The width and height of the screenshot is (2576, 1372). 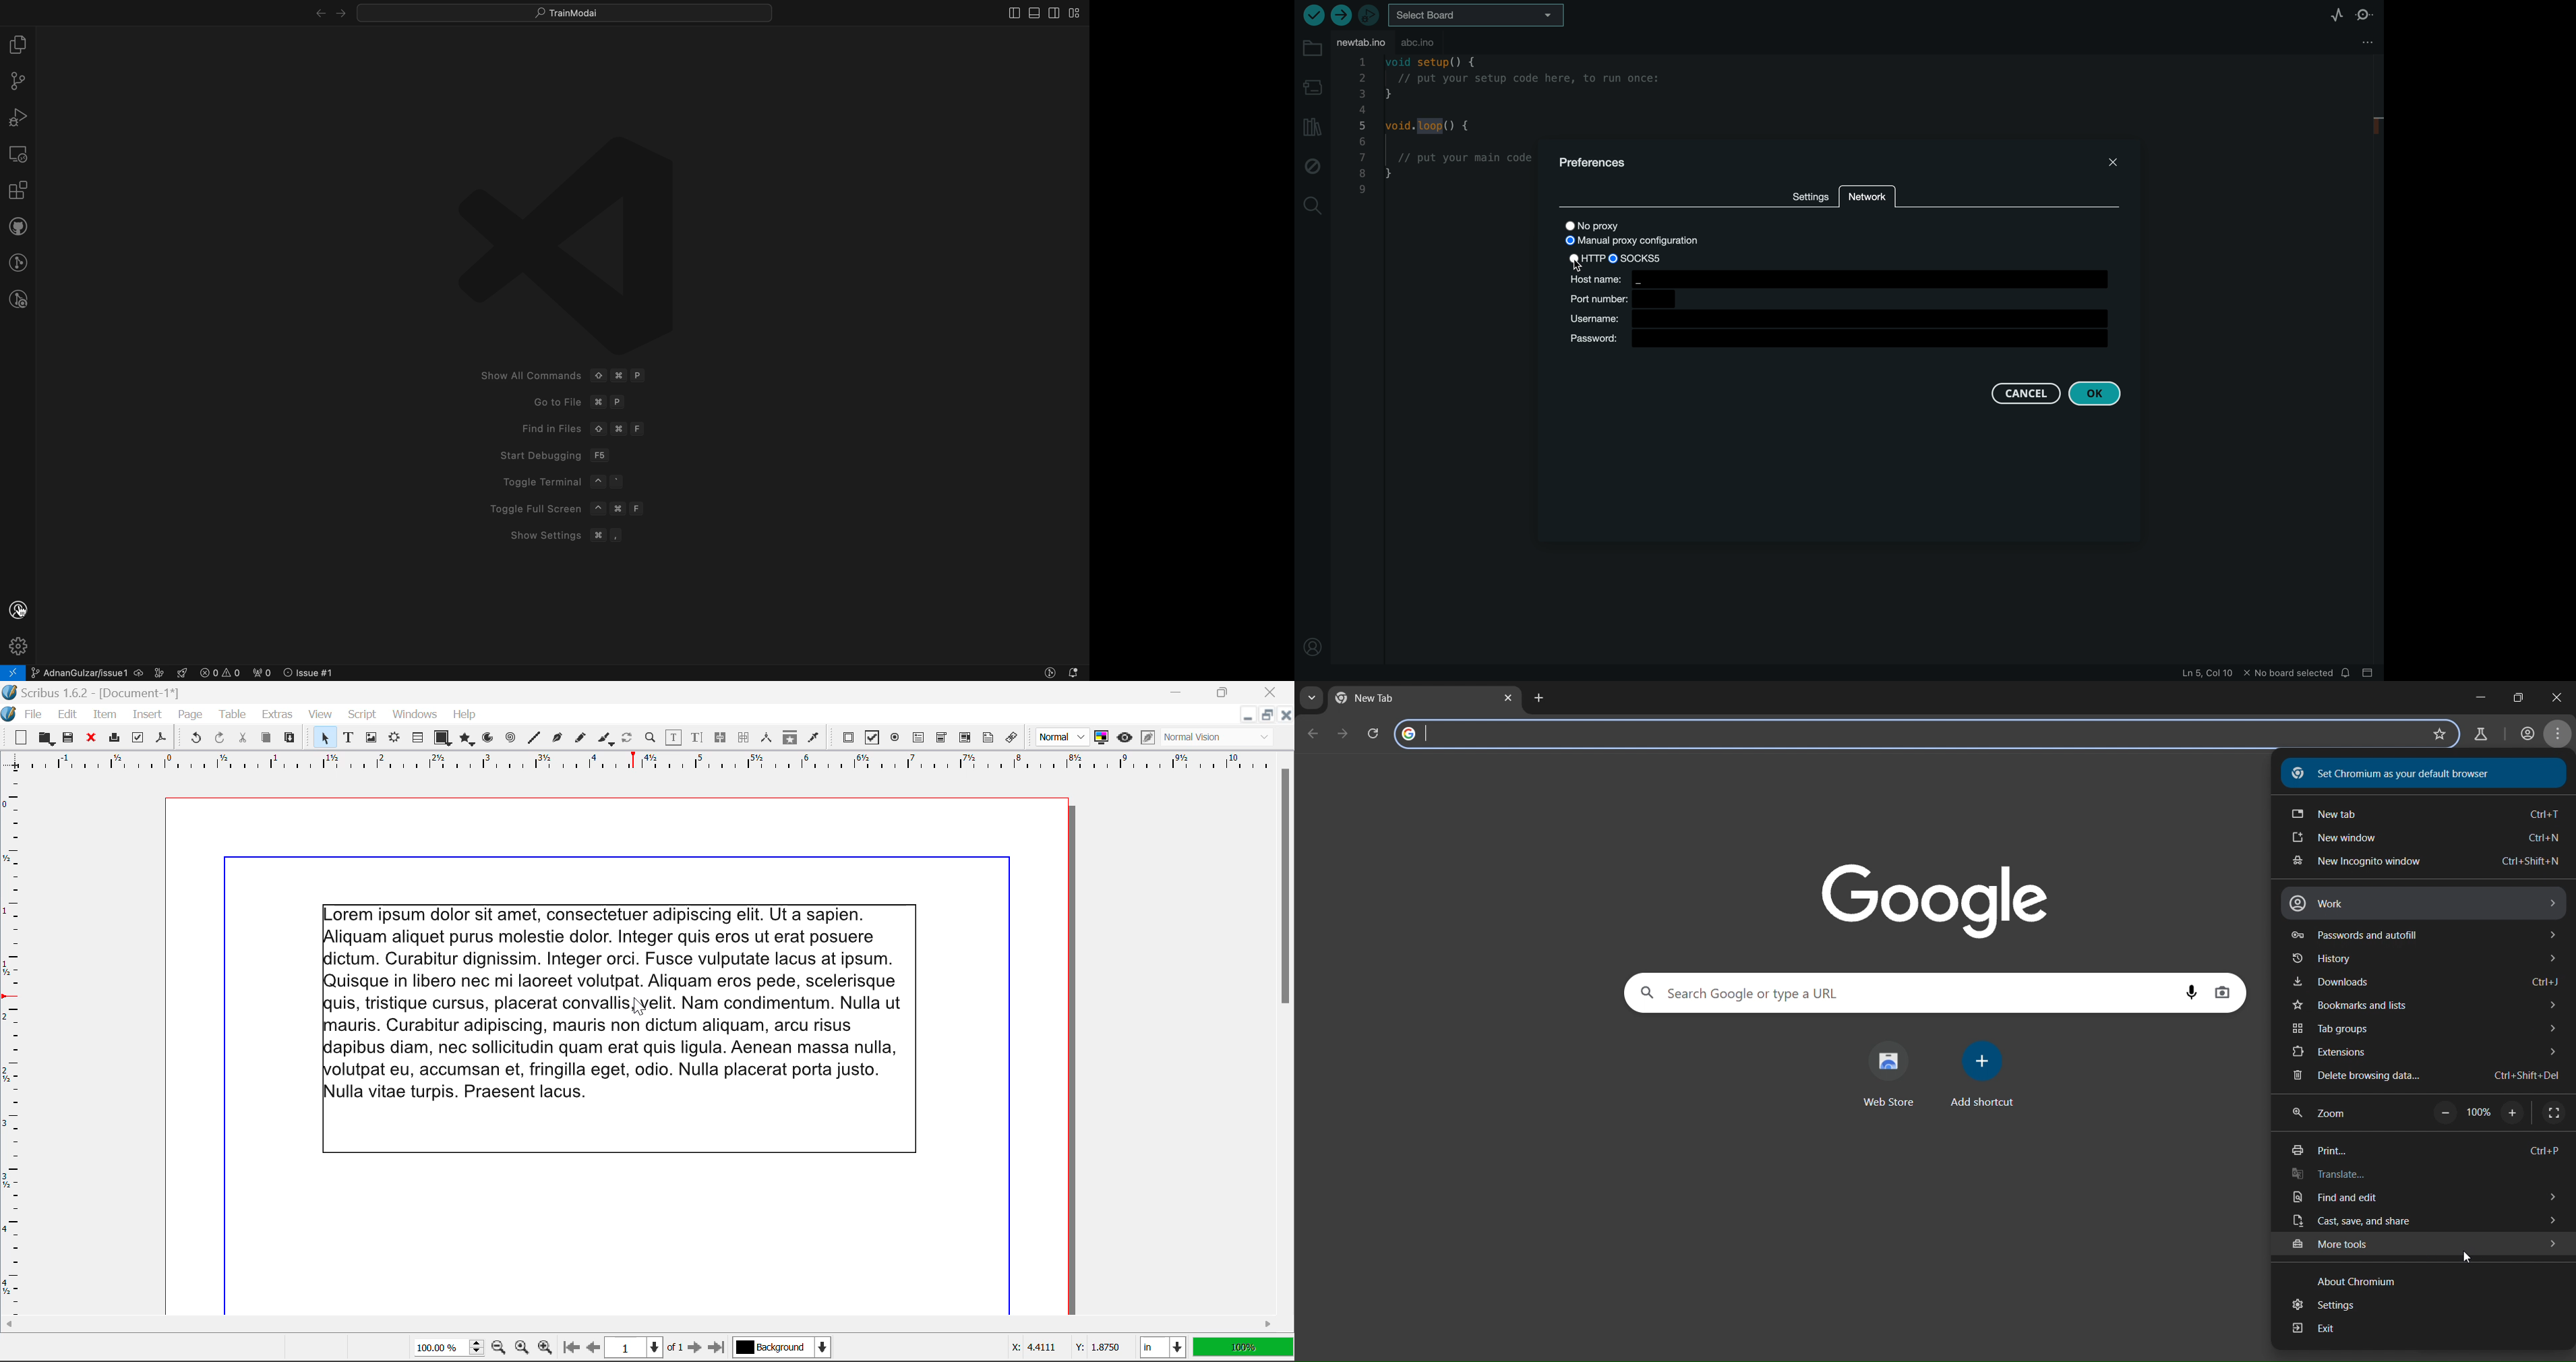 I want to click on Table, so click(x=231, y=715).